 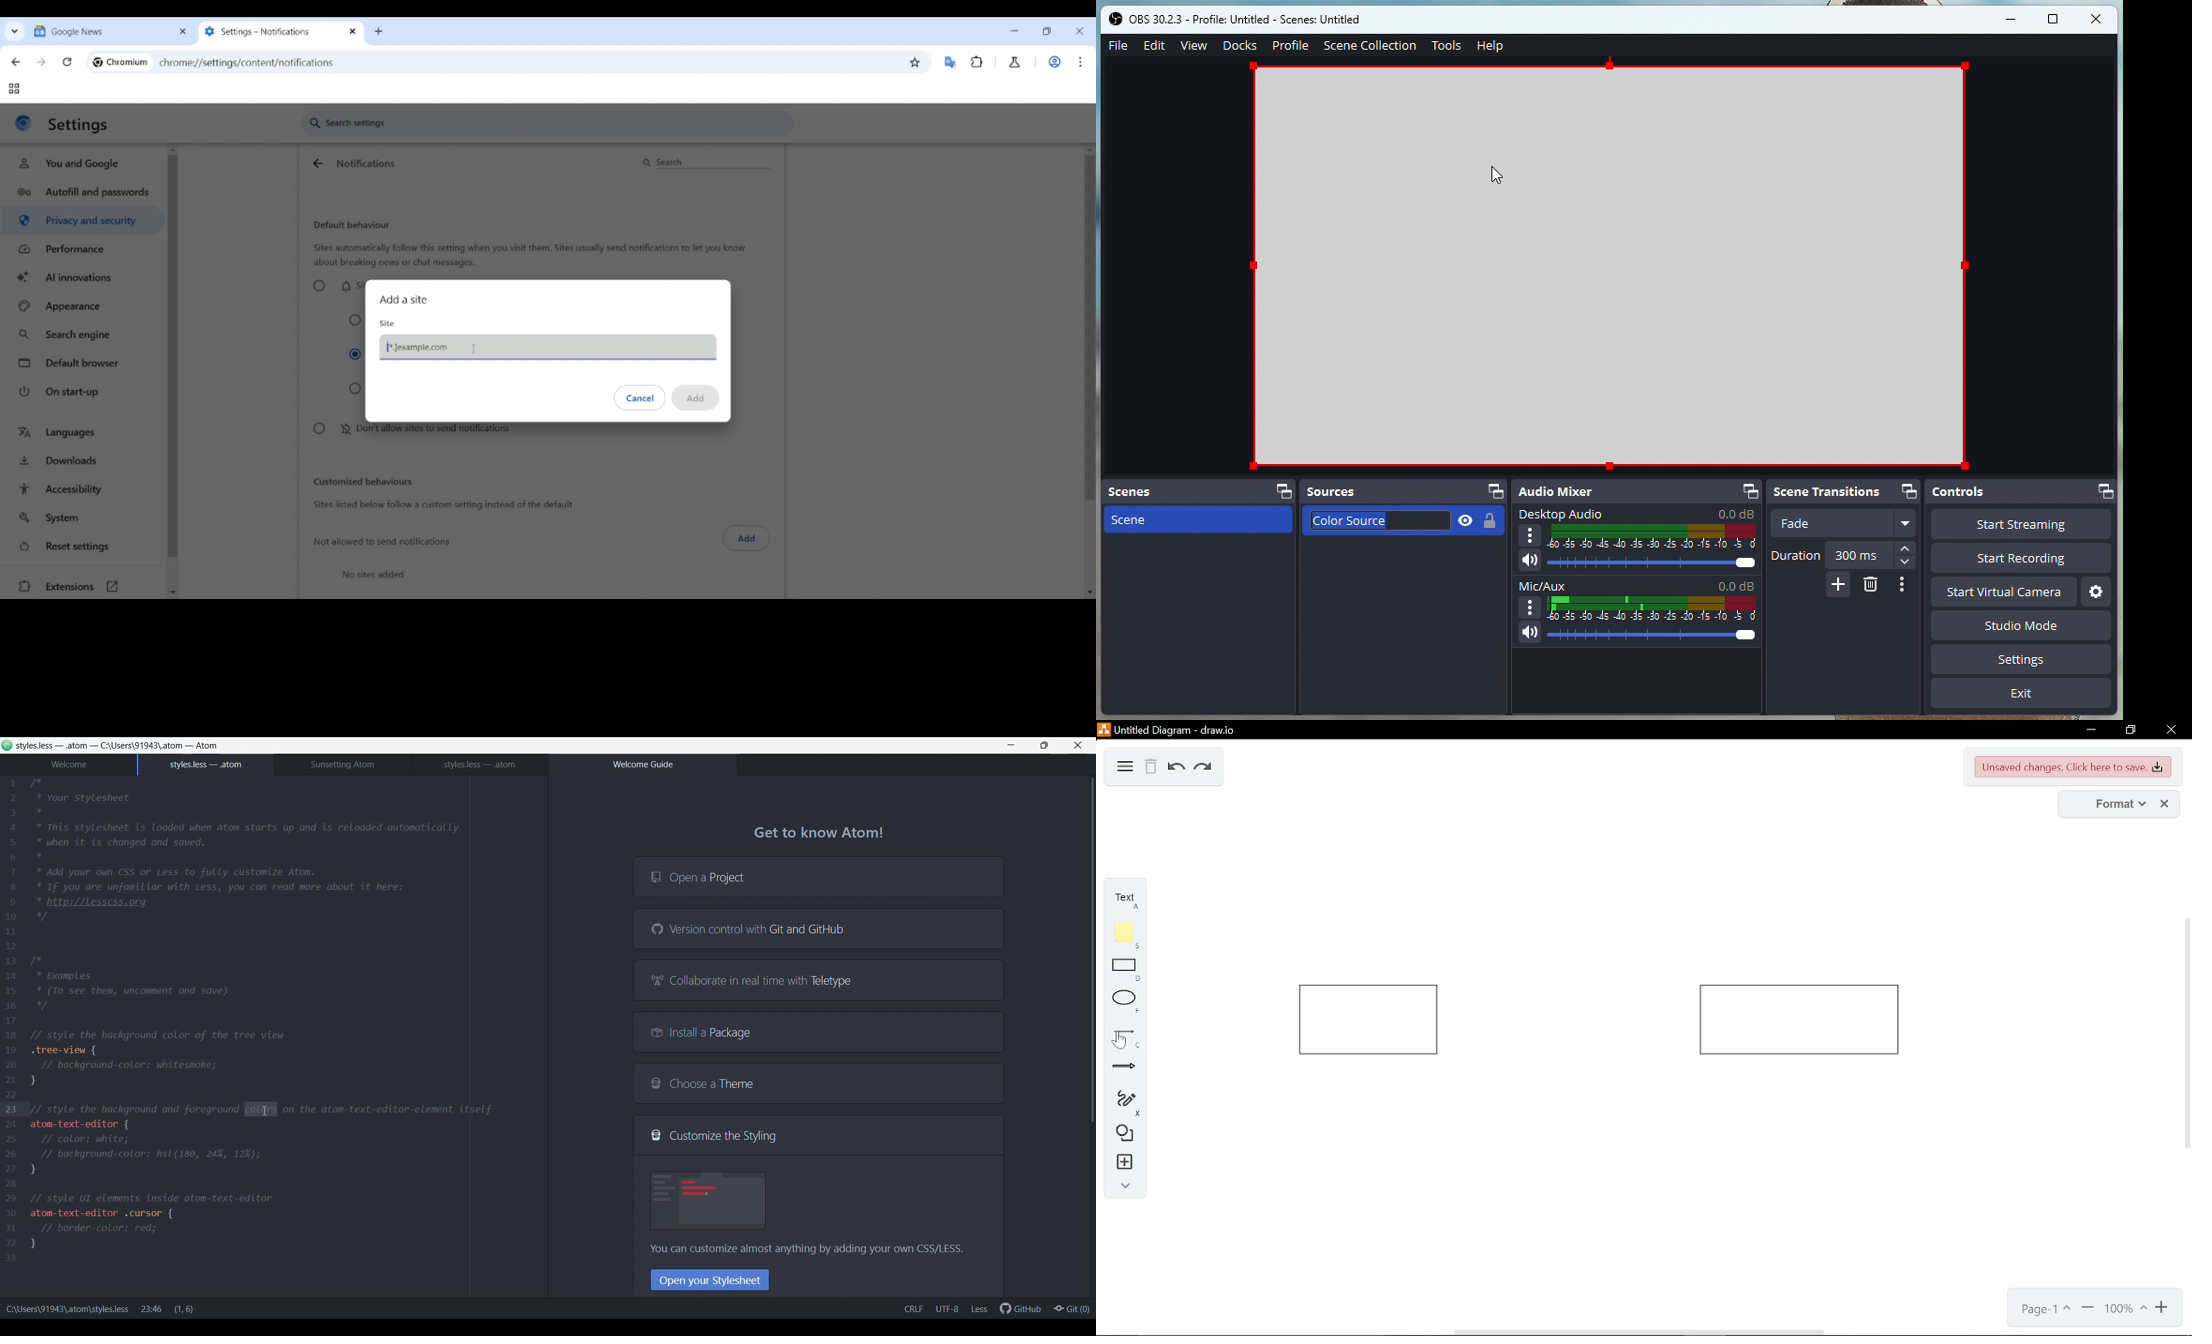 I want to click on View, so click(x=1194, y=44).